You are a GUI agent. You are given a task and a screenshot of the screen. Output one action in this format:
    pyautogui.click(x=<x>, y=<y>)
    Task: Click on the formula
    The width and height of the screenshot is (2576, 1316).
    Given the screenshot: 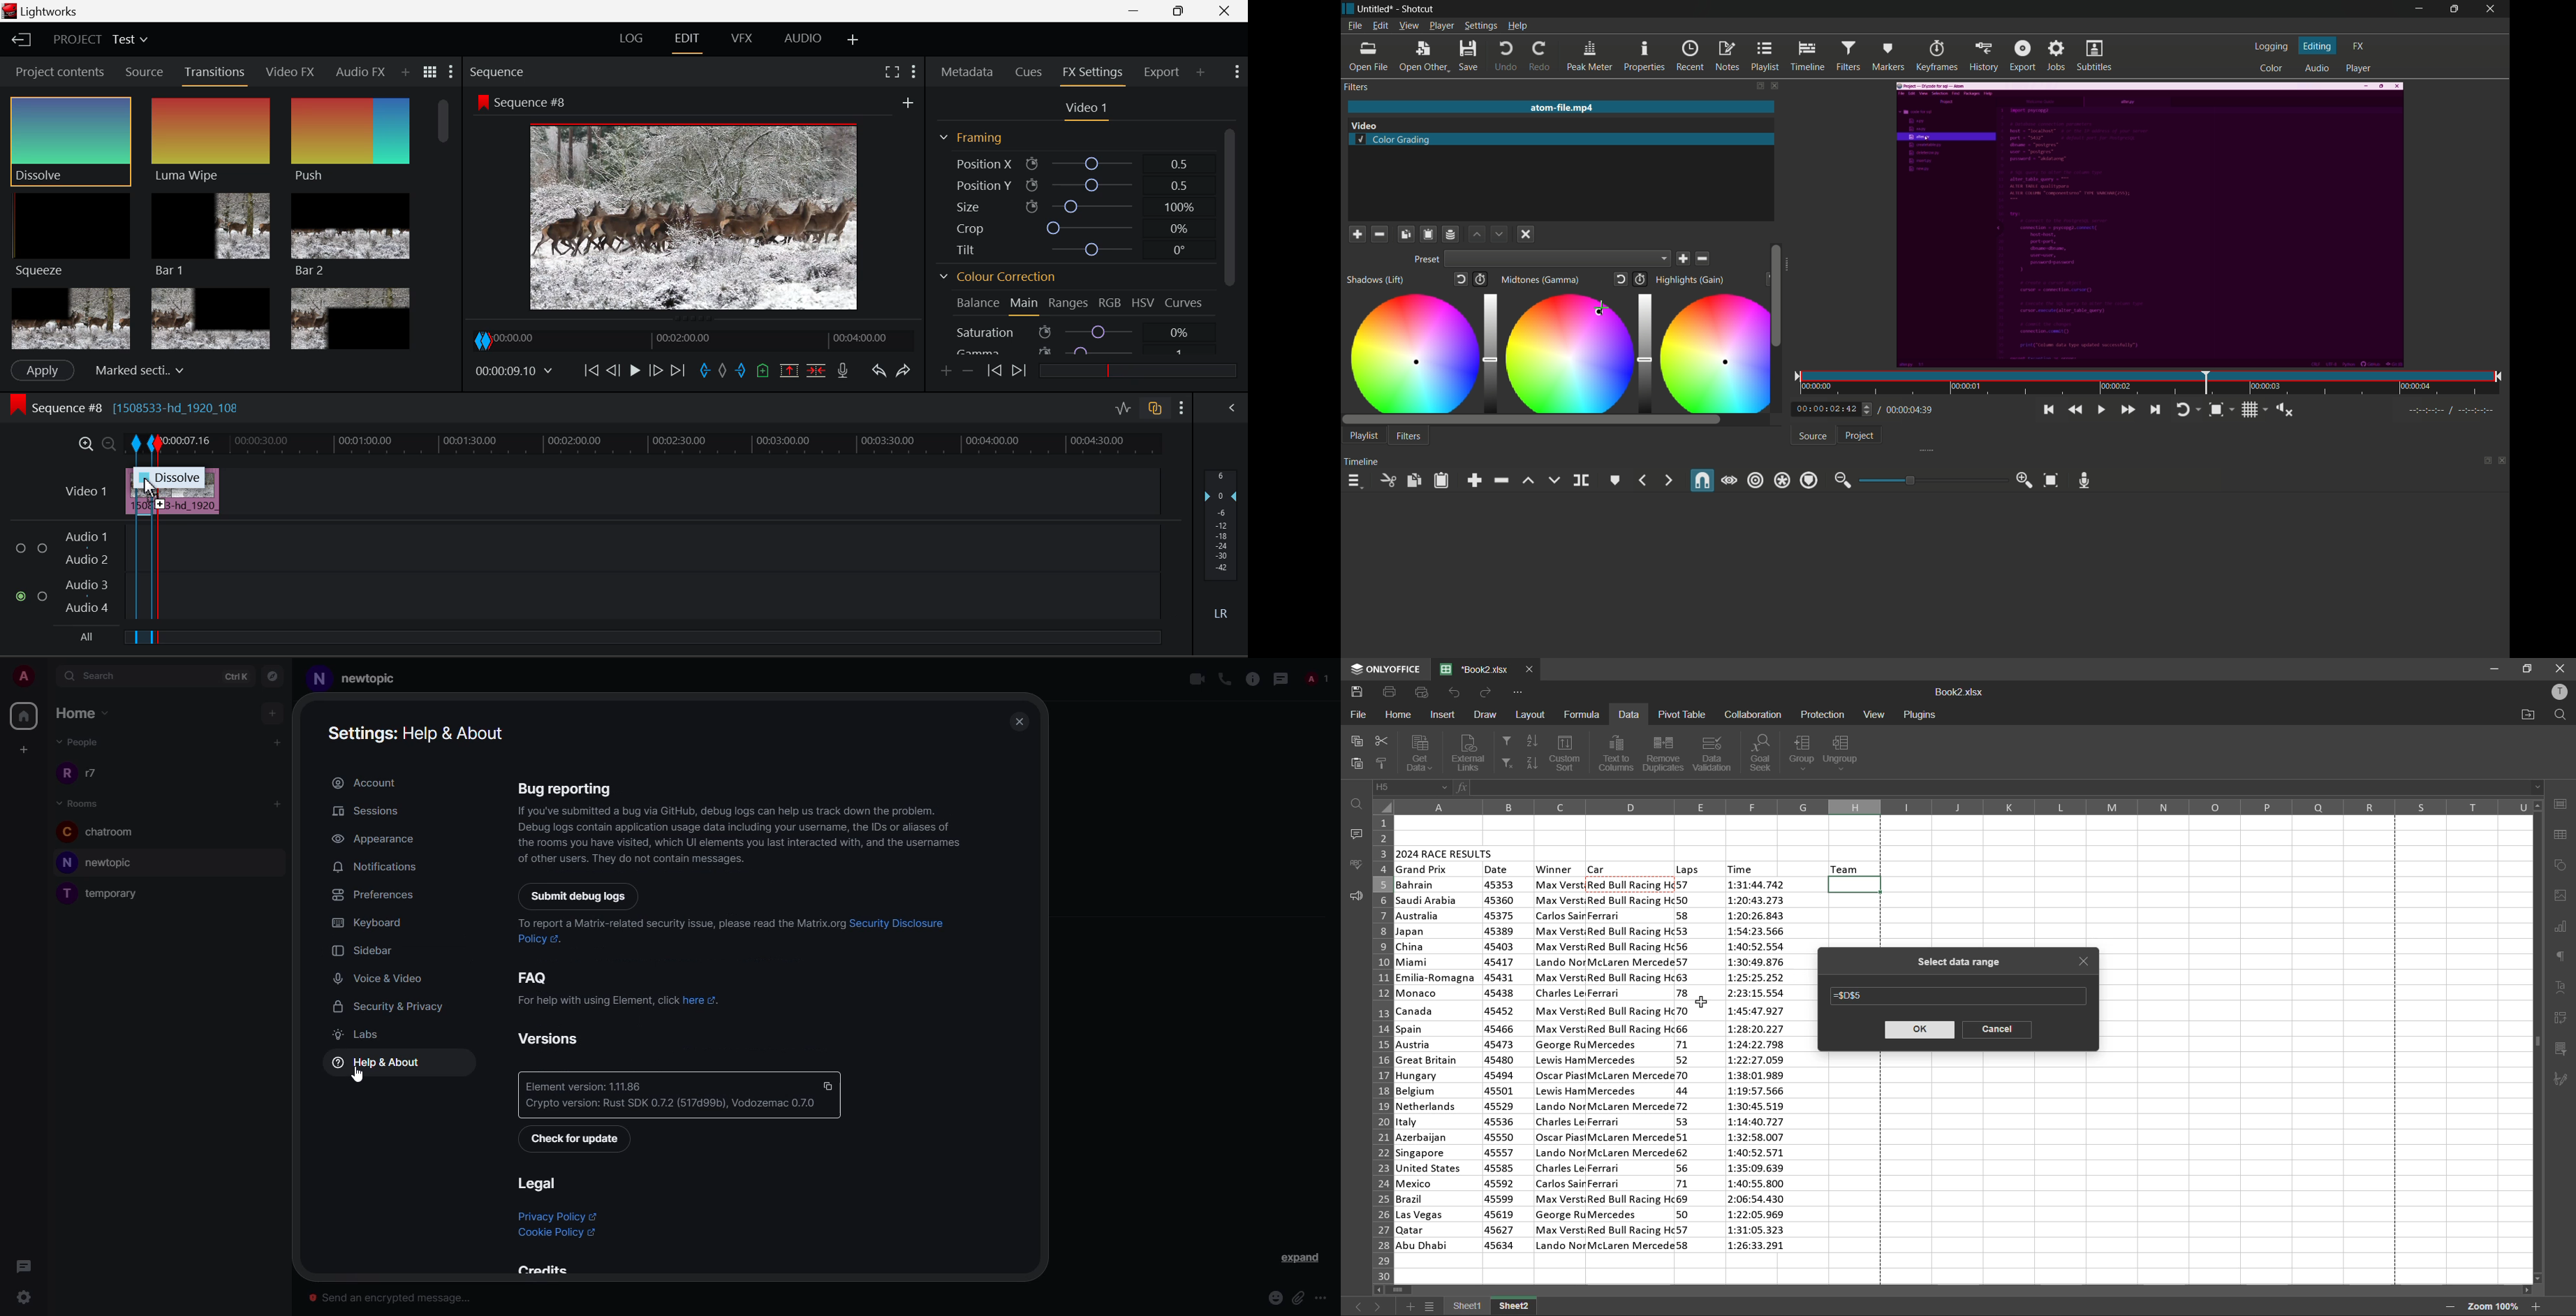 What is the action you would take?
    pyautogui.click(x=1584, y=713)
    